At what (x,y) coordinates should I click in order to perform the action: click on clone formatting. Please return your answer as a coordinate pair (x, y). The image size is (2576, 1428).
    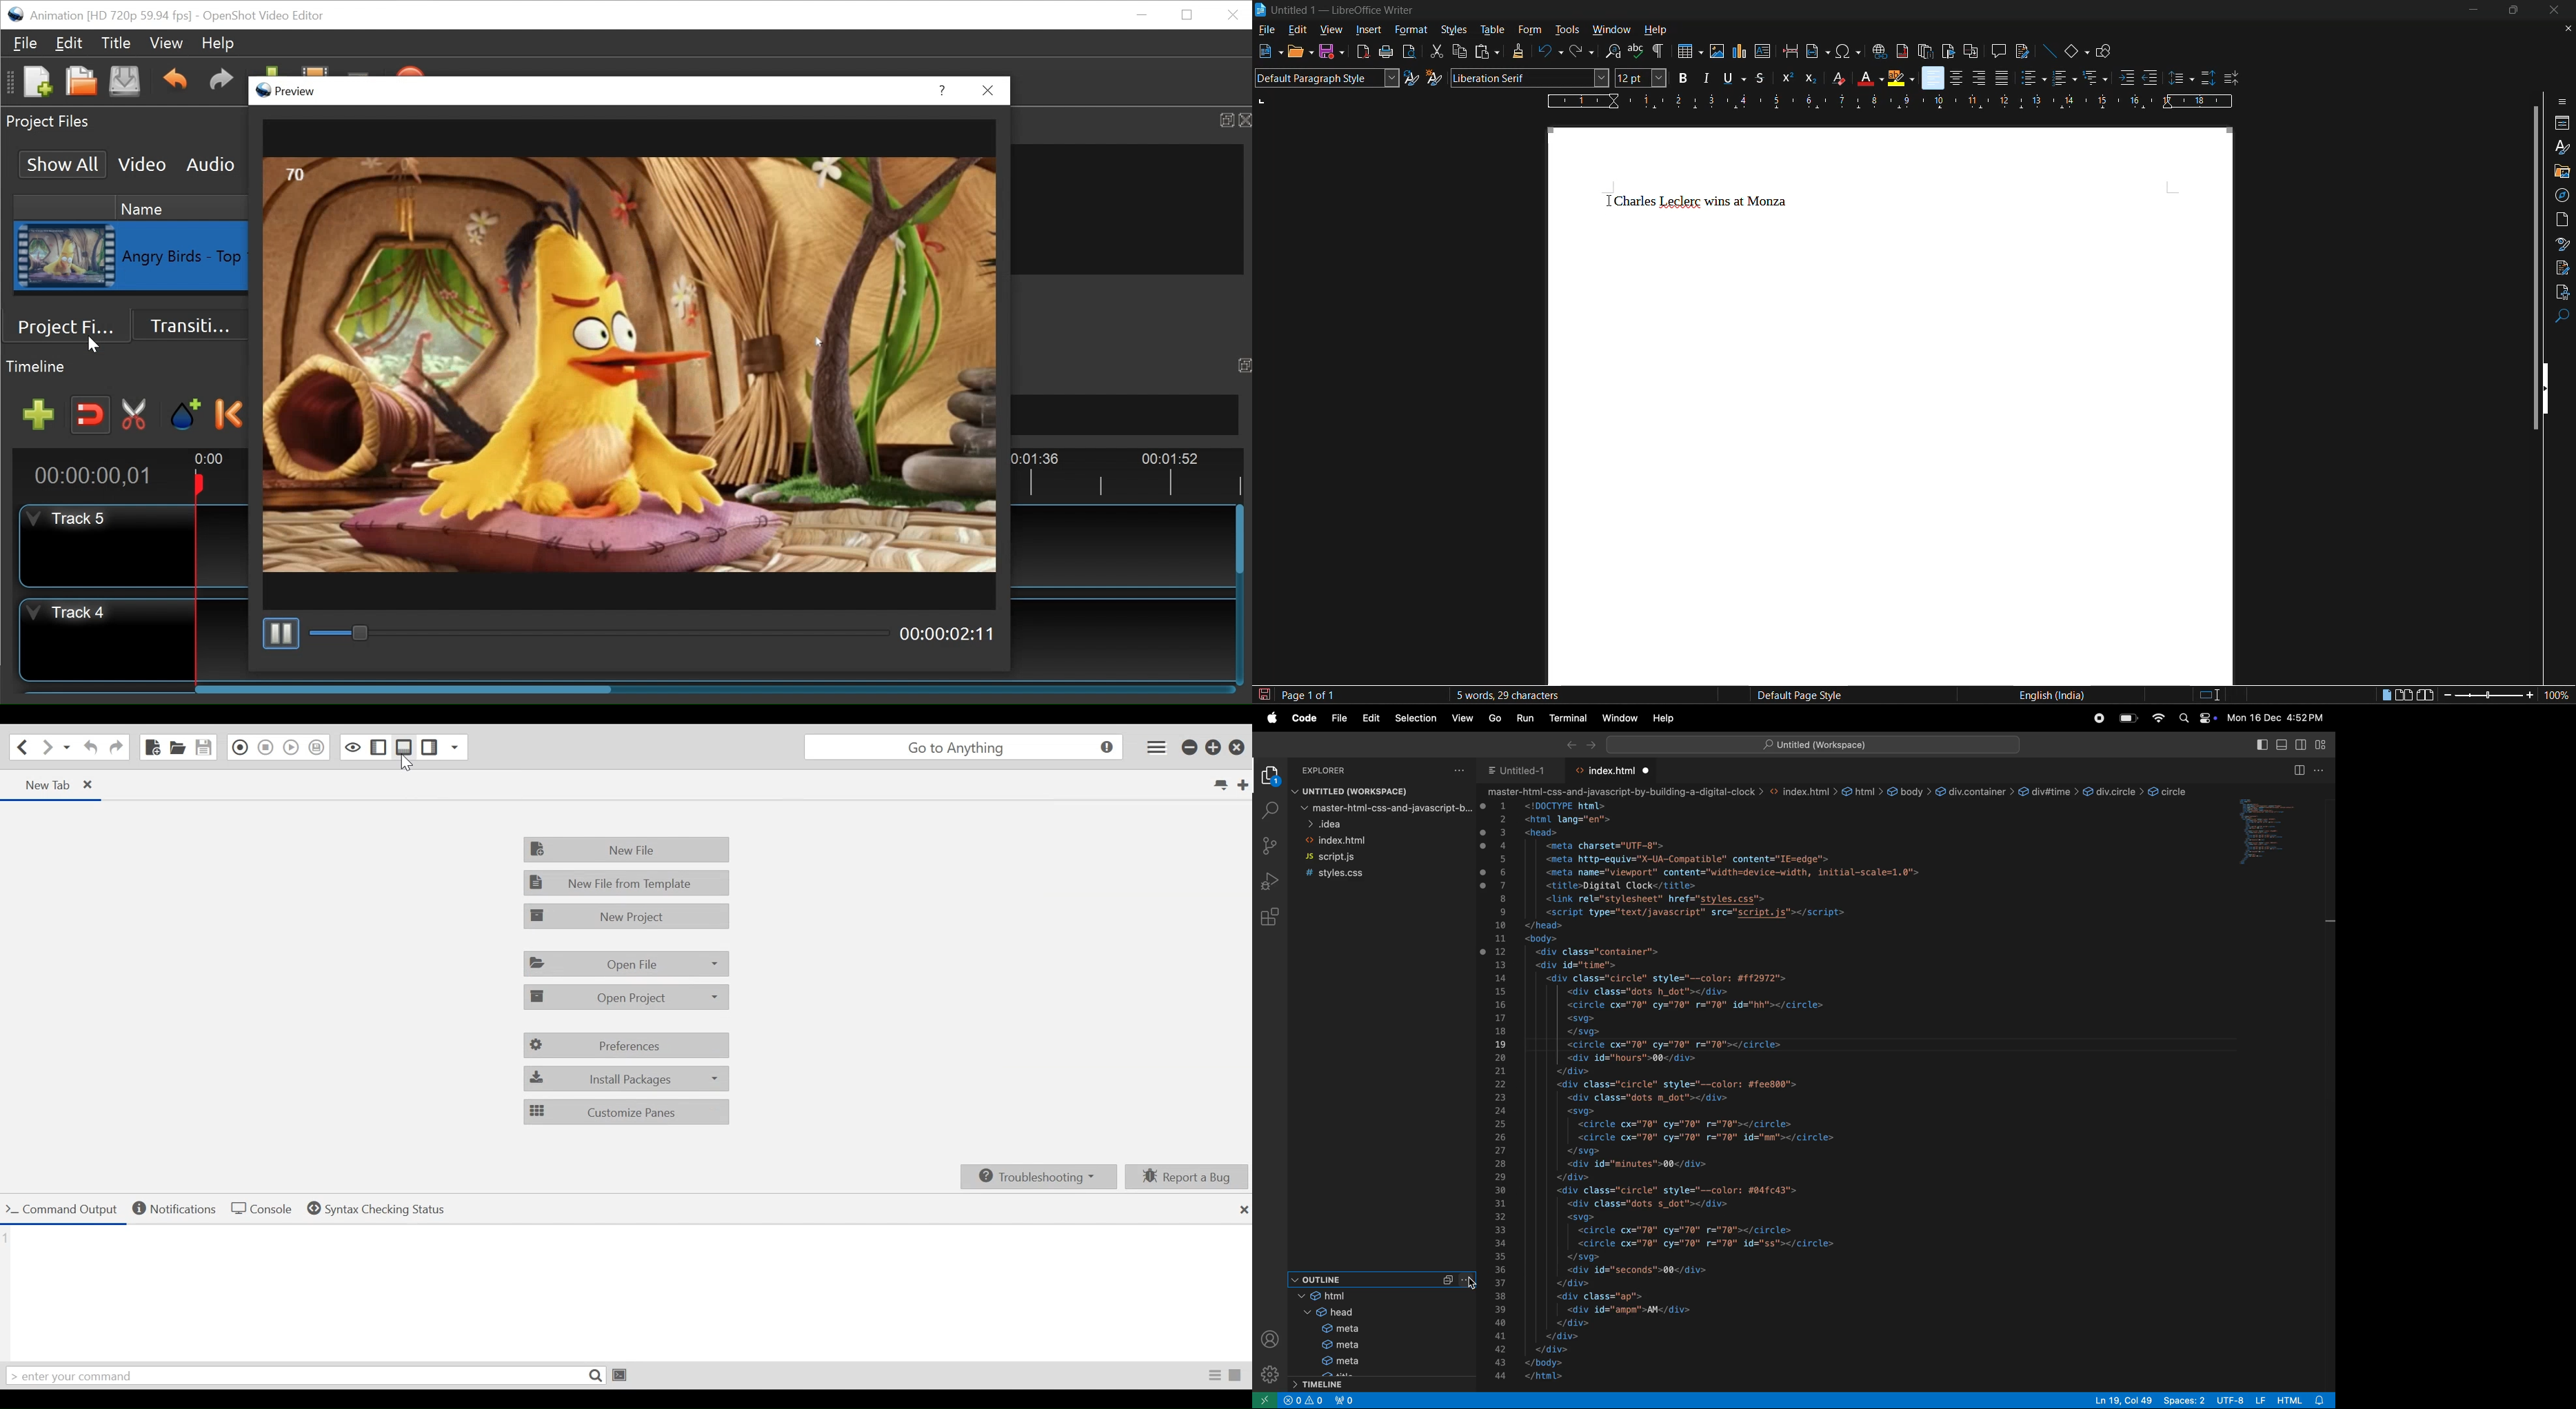
    Looking at the image, I should click on (1518, 51).